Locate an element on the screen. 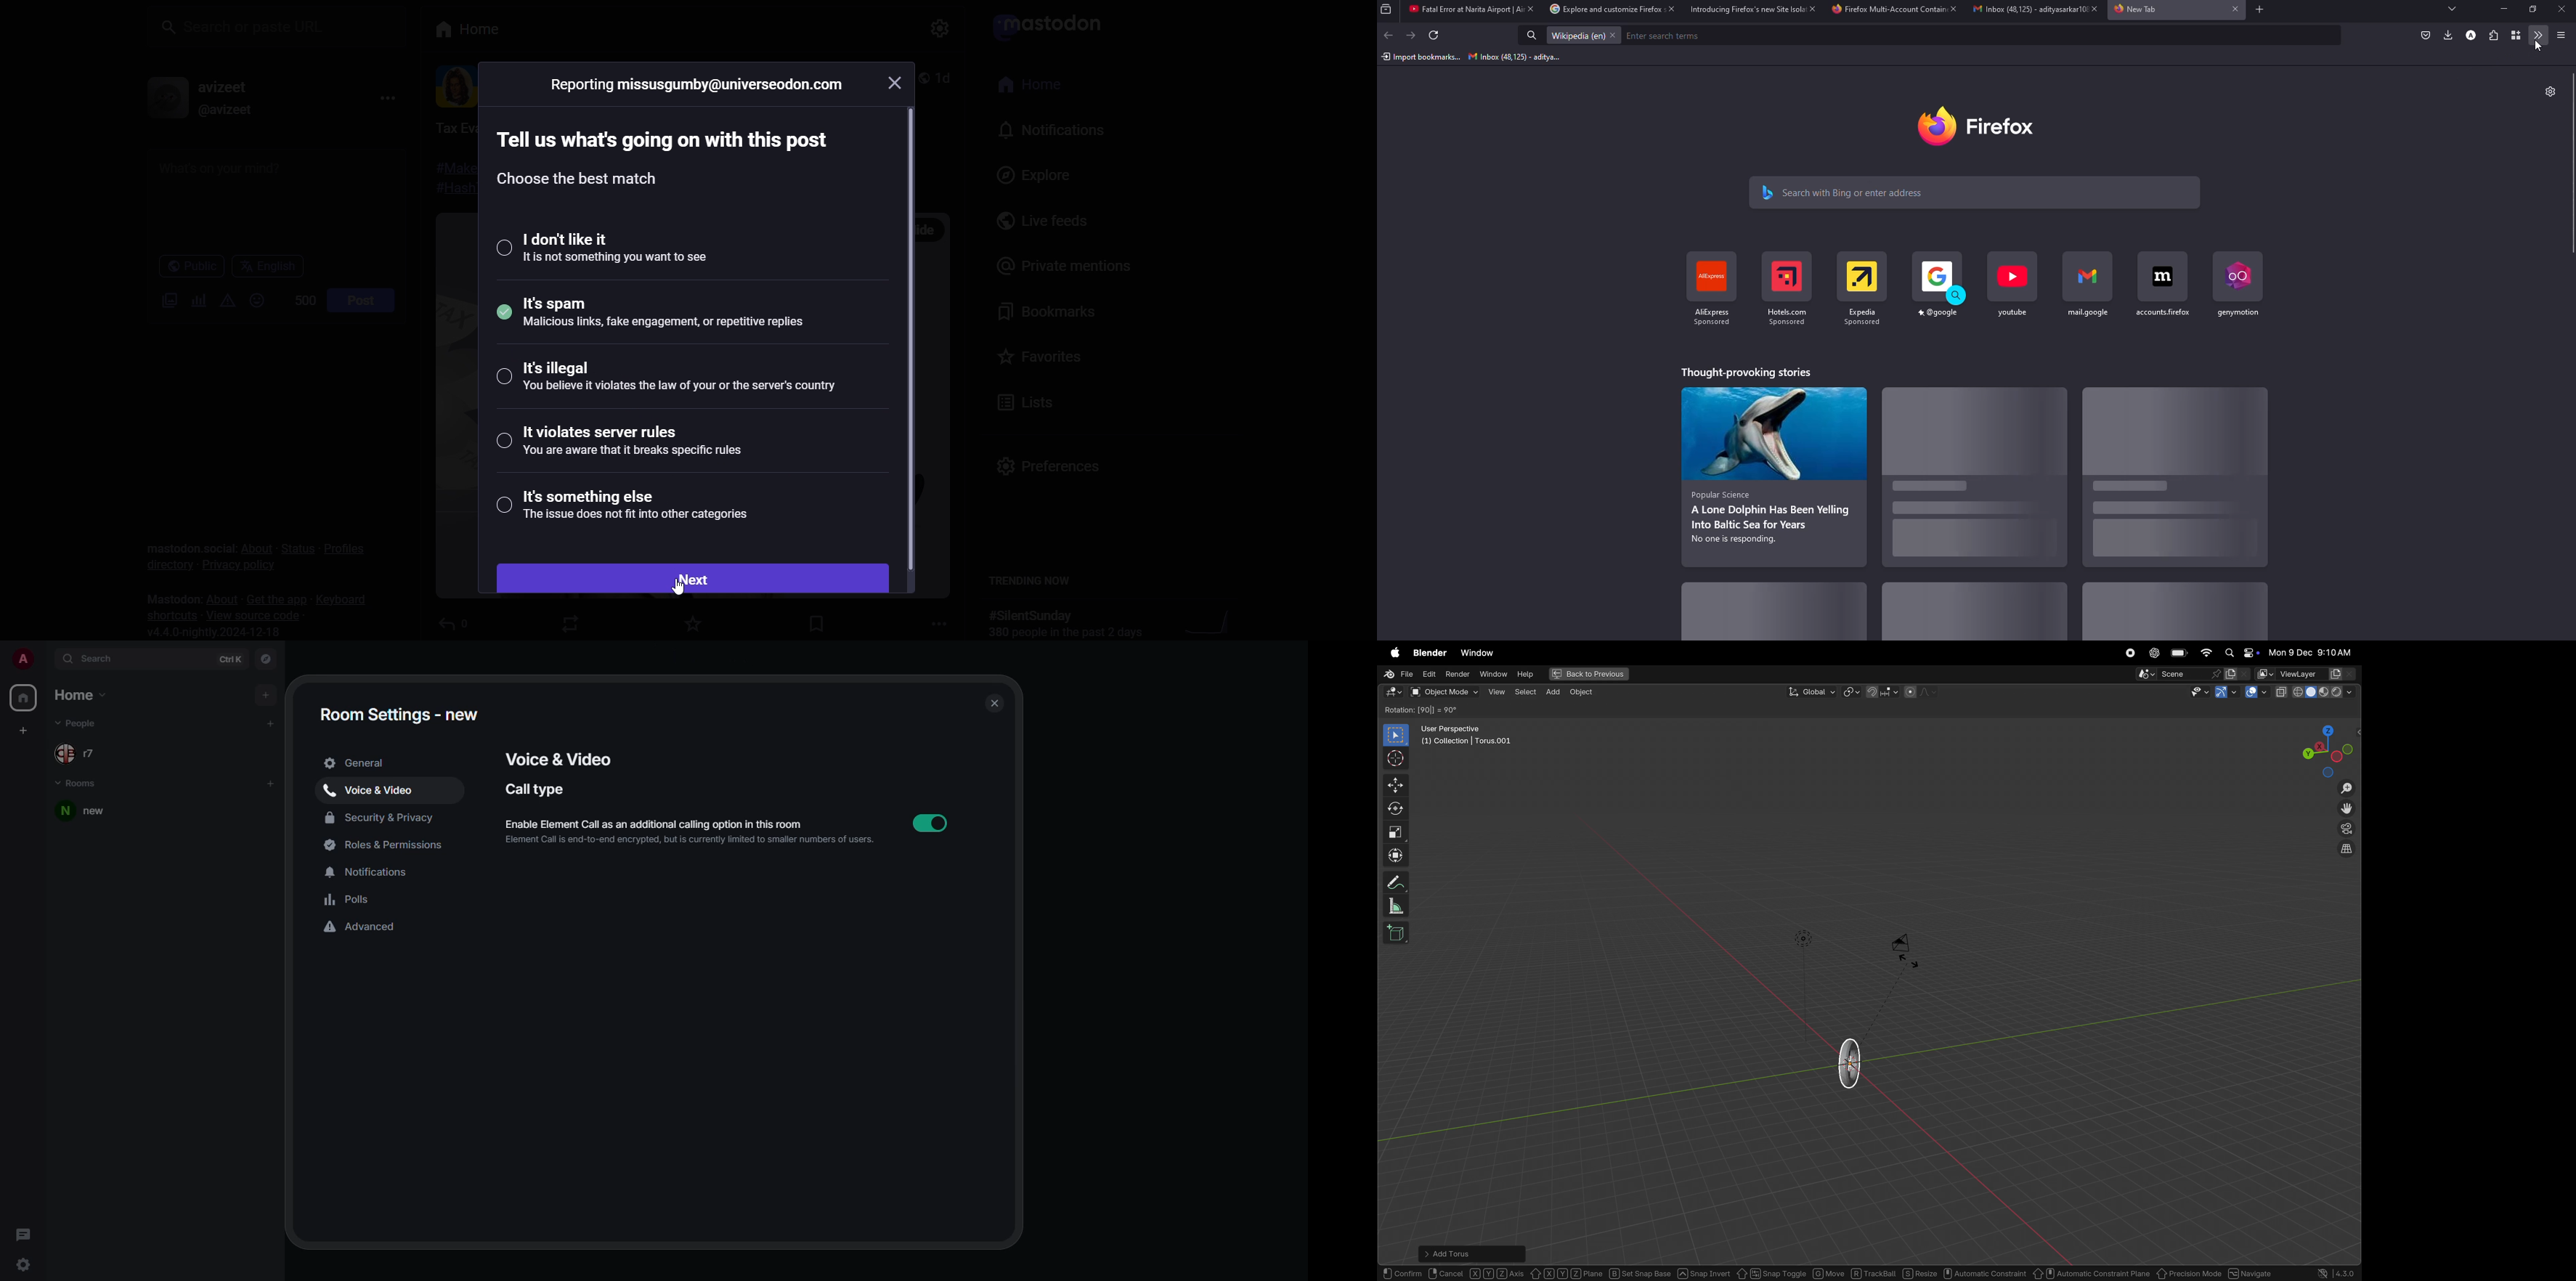  notifications is located at coordinates (370, 869).